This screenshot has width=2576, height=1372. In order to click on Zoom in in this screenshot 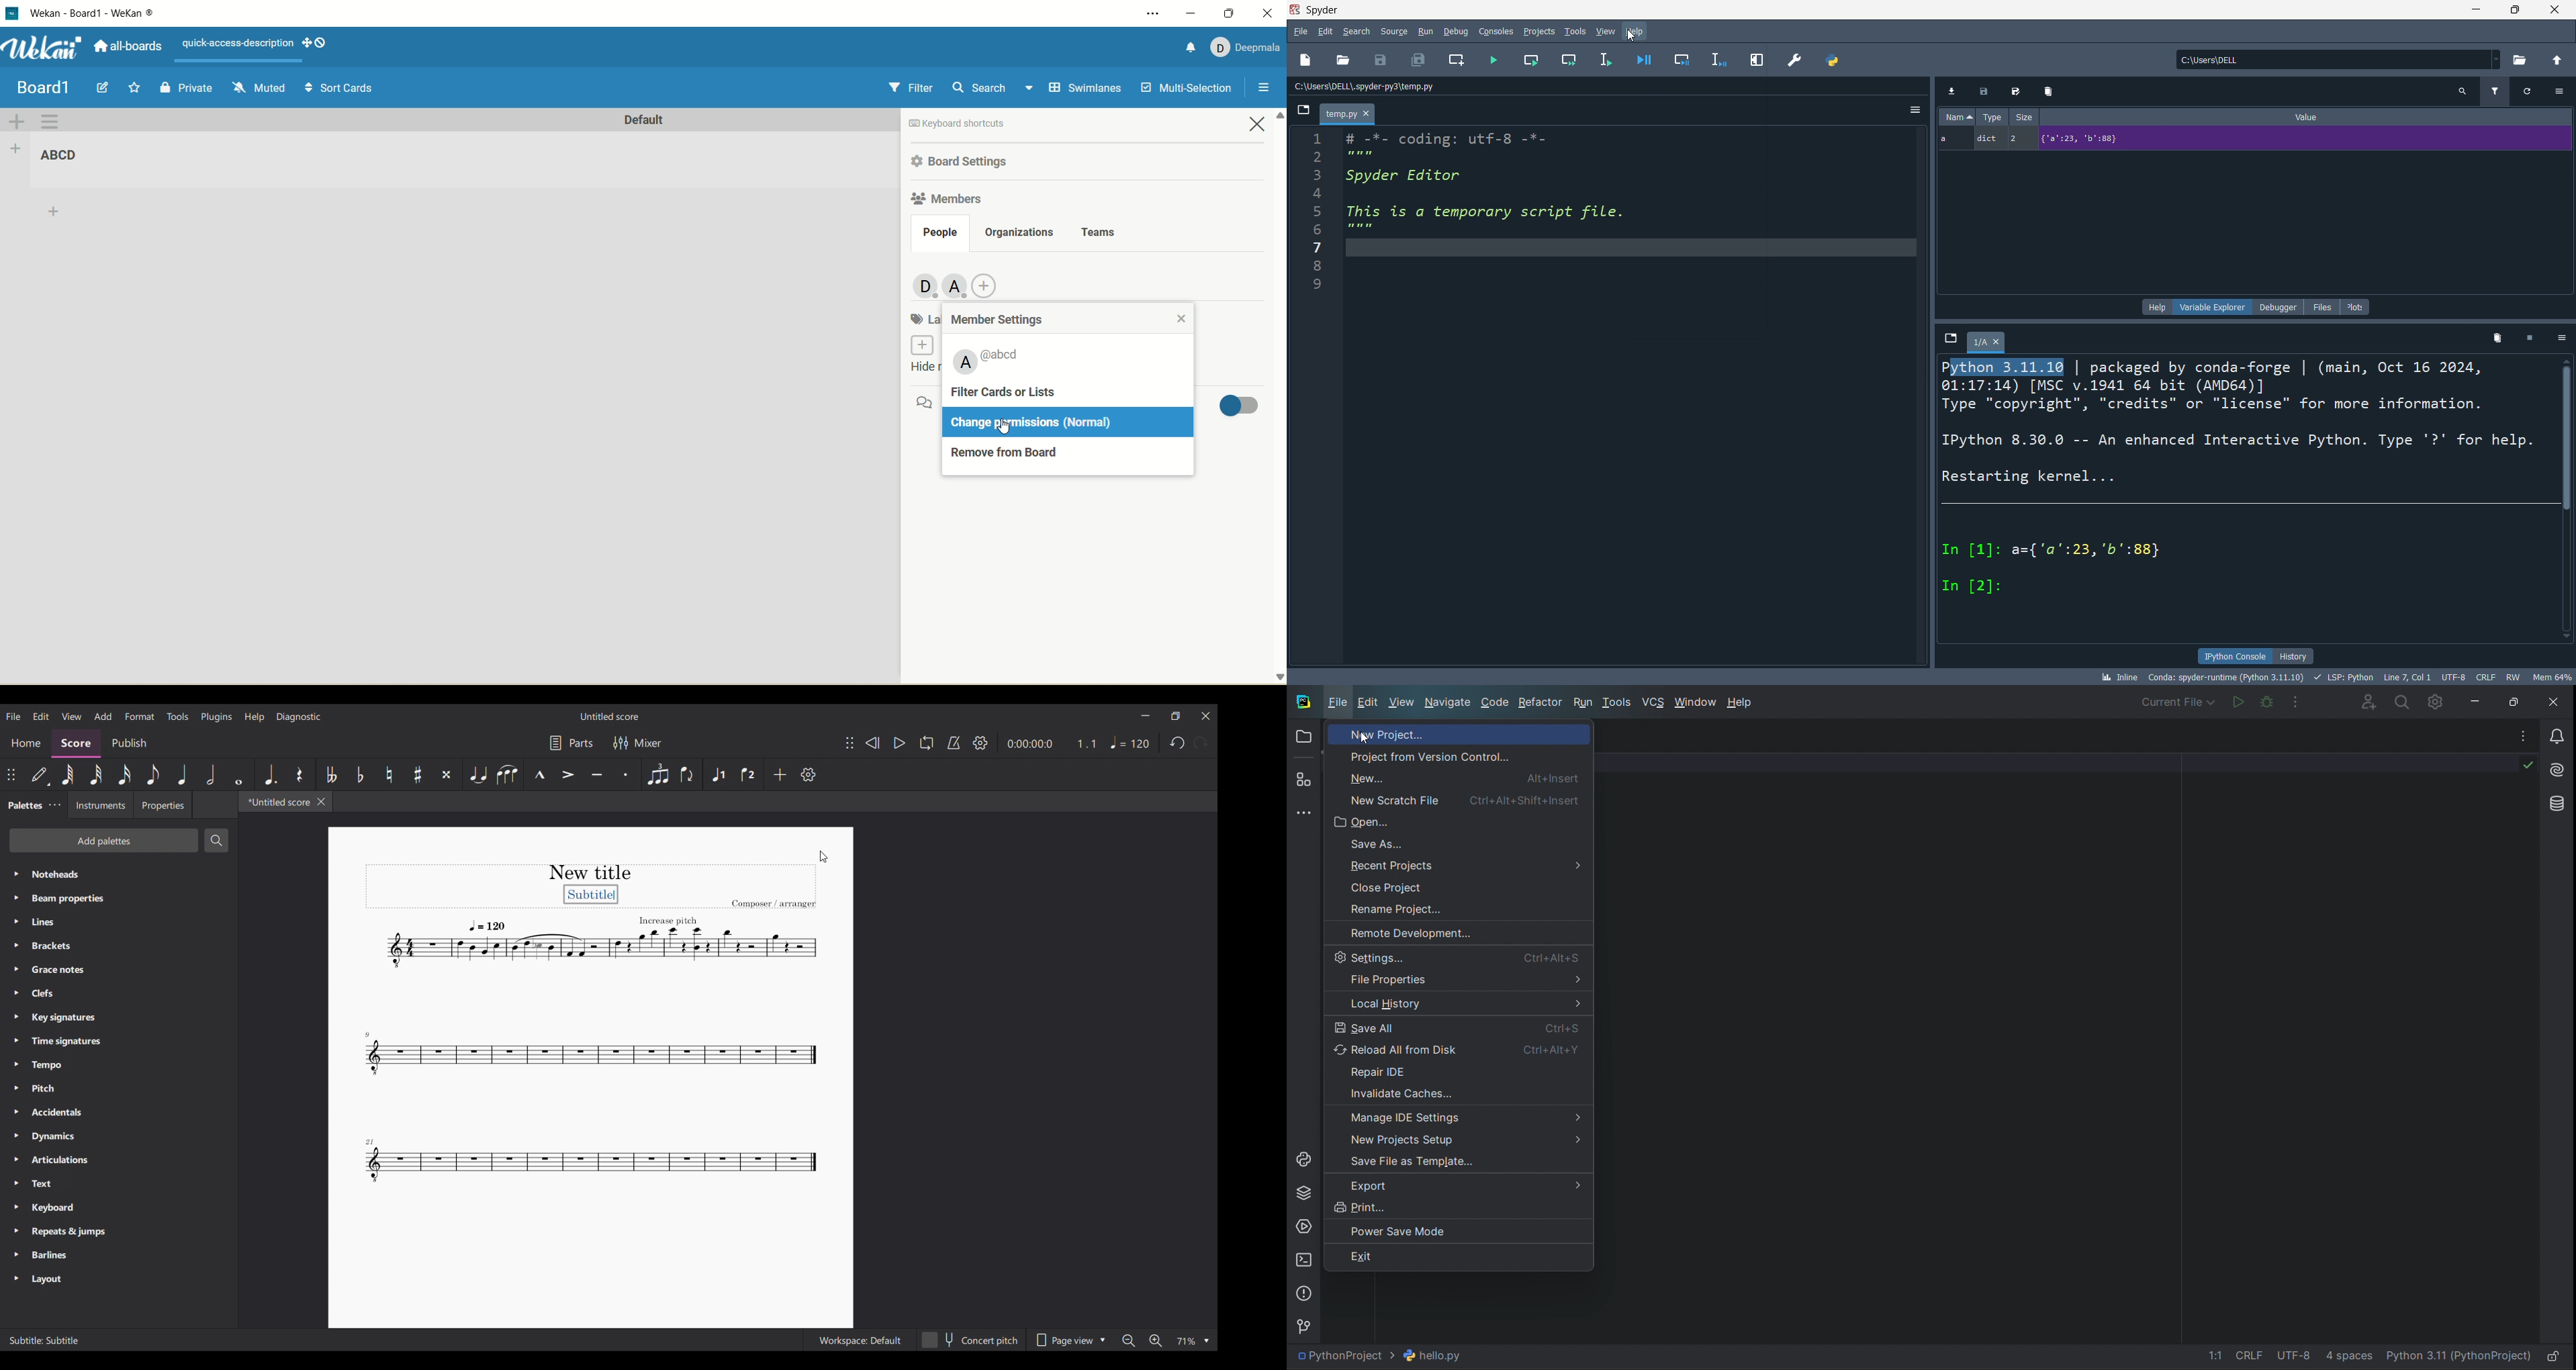, I will do `click(1156, 1340)`.